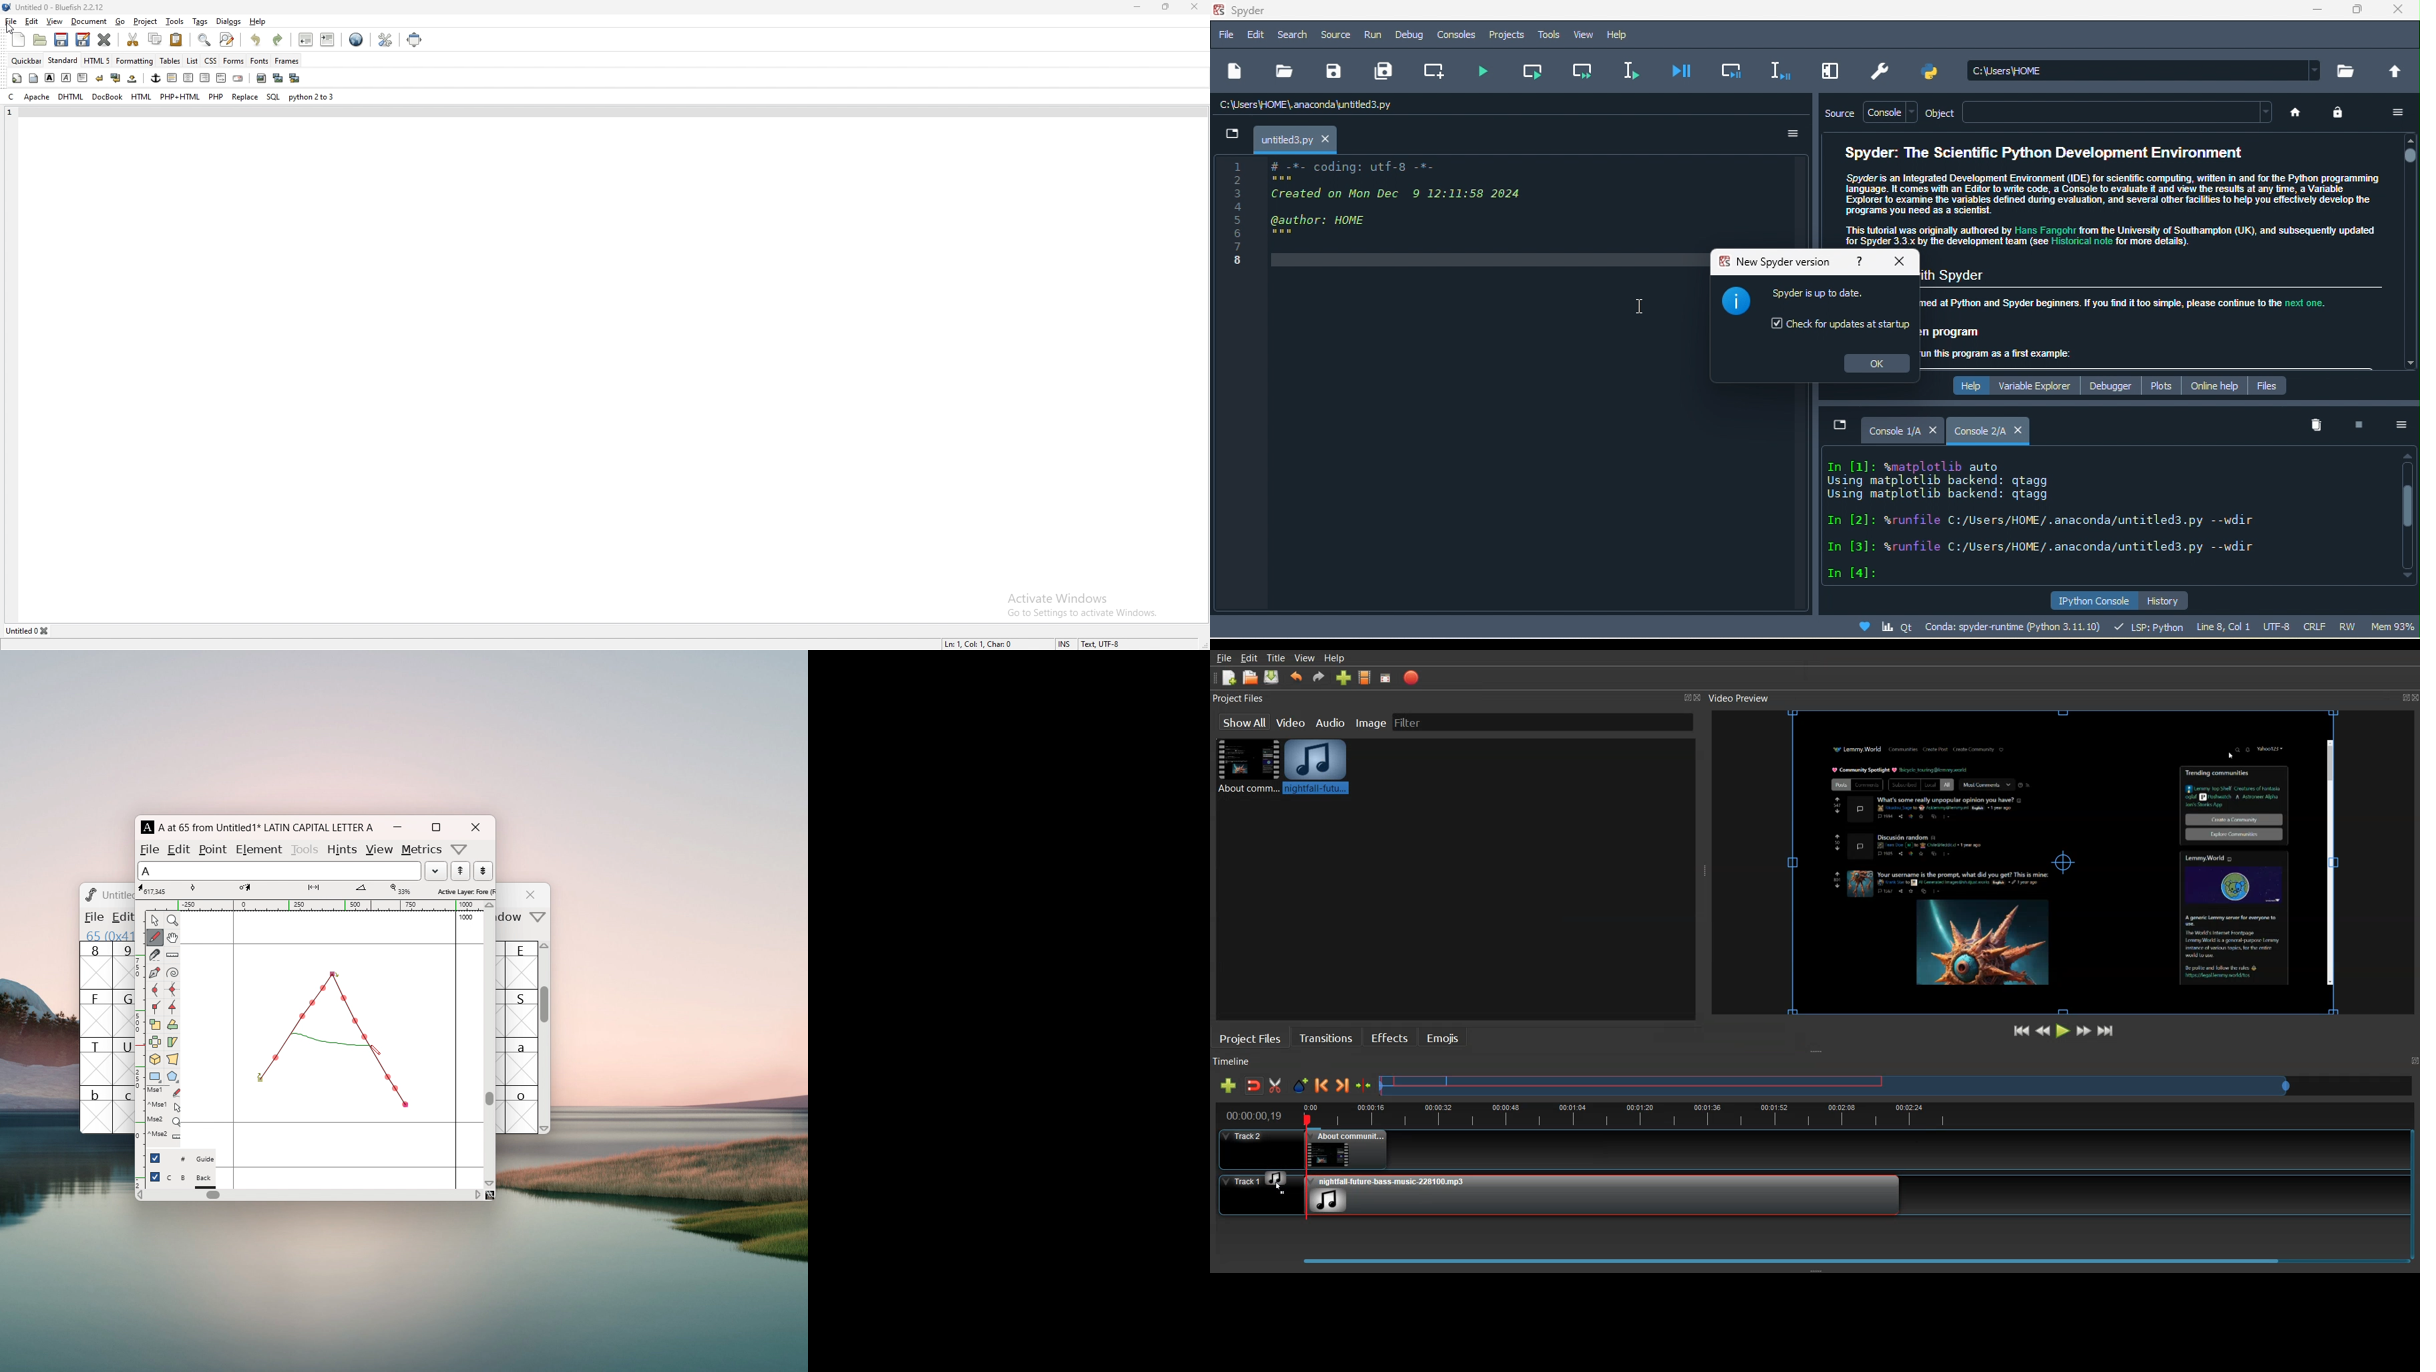  Describe the element at coordinates (1458, 35) in the screenshot. I see `console` at that location.